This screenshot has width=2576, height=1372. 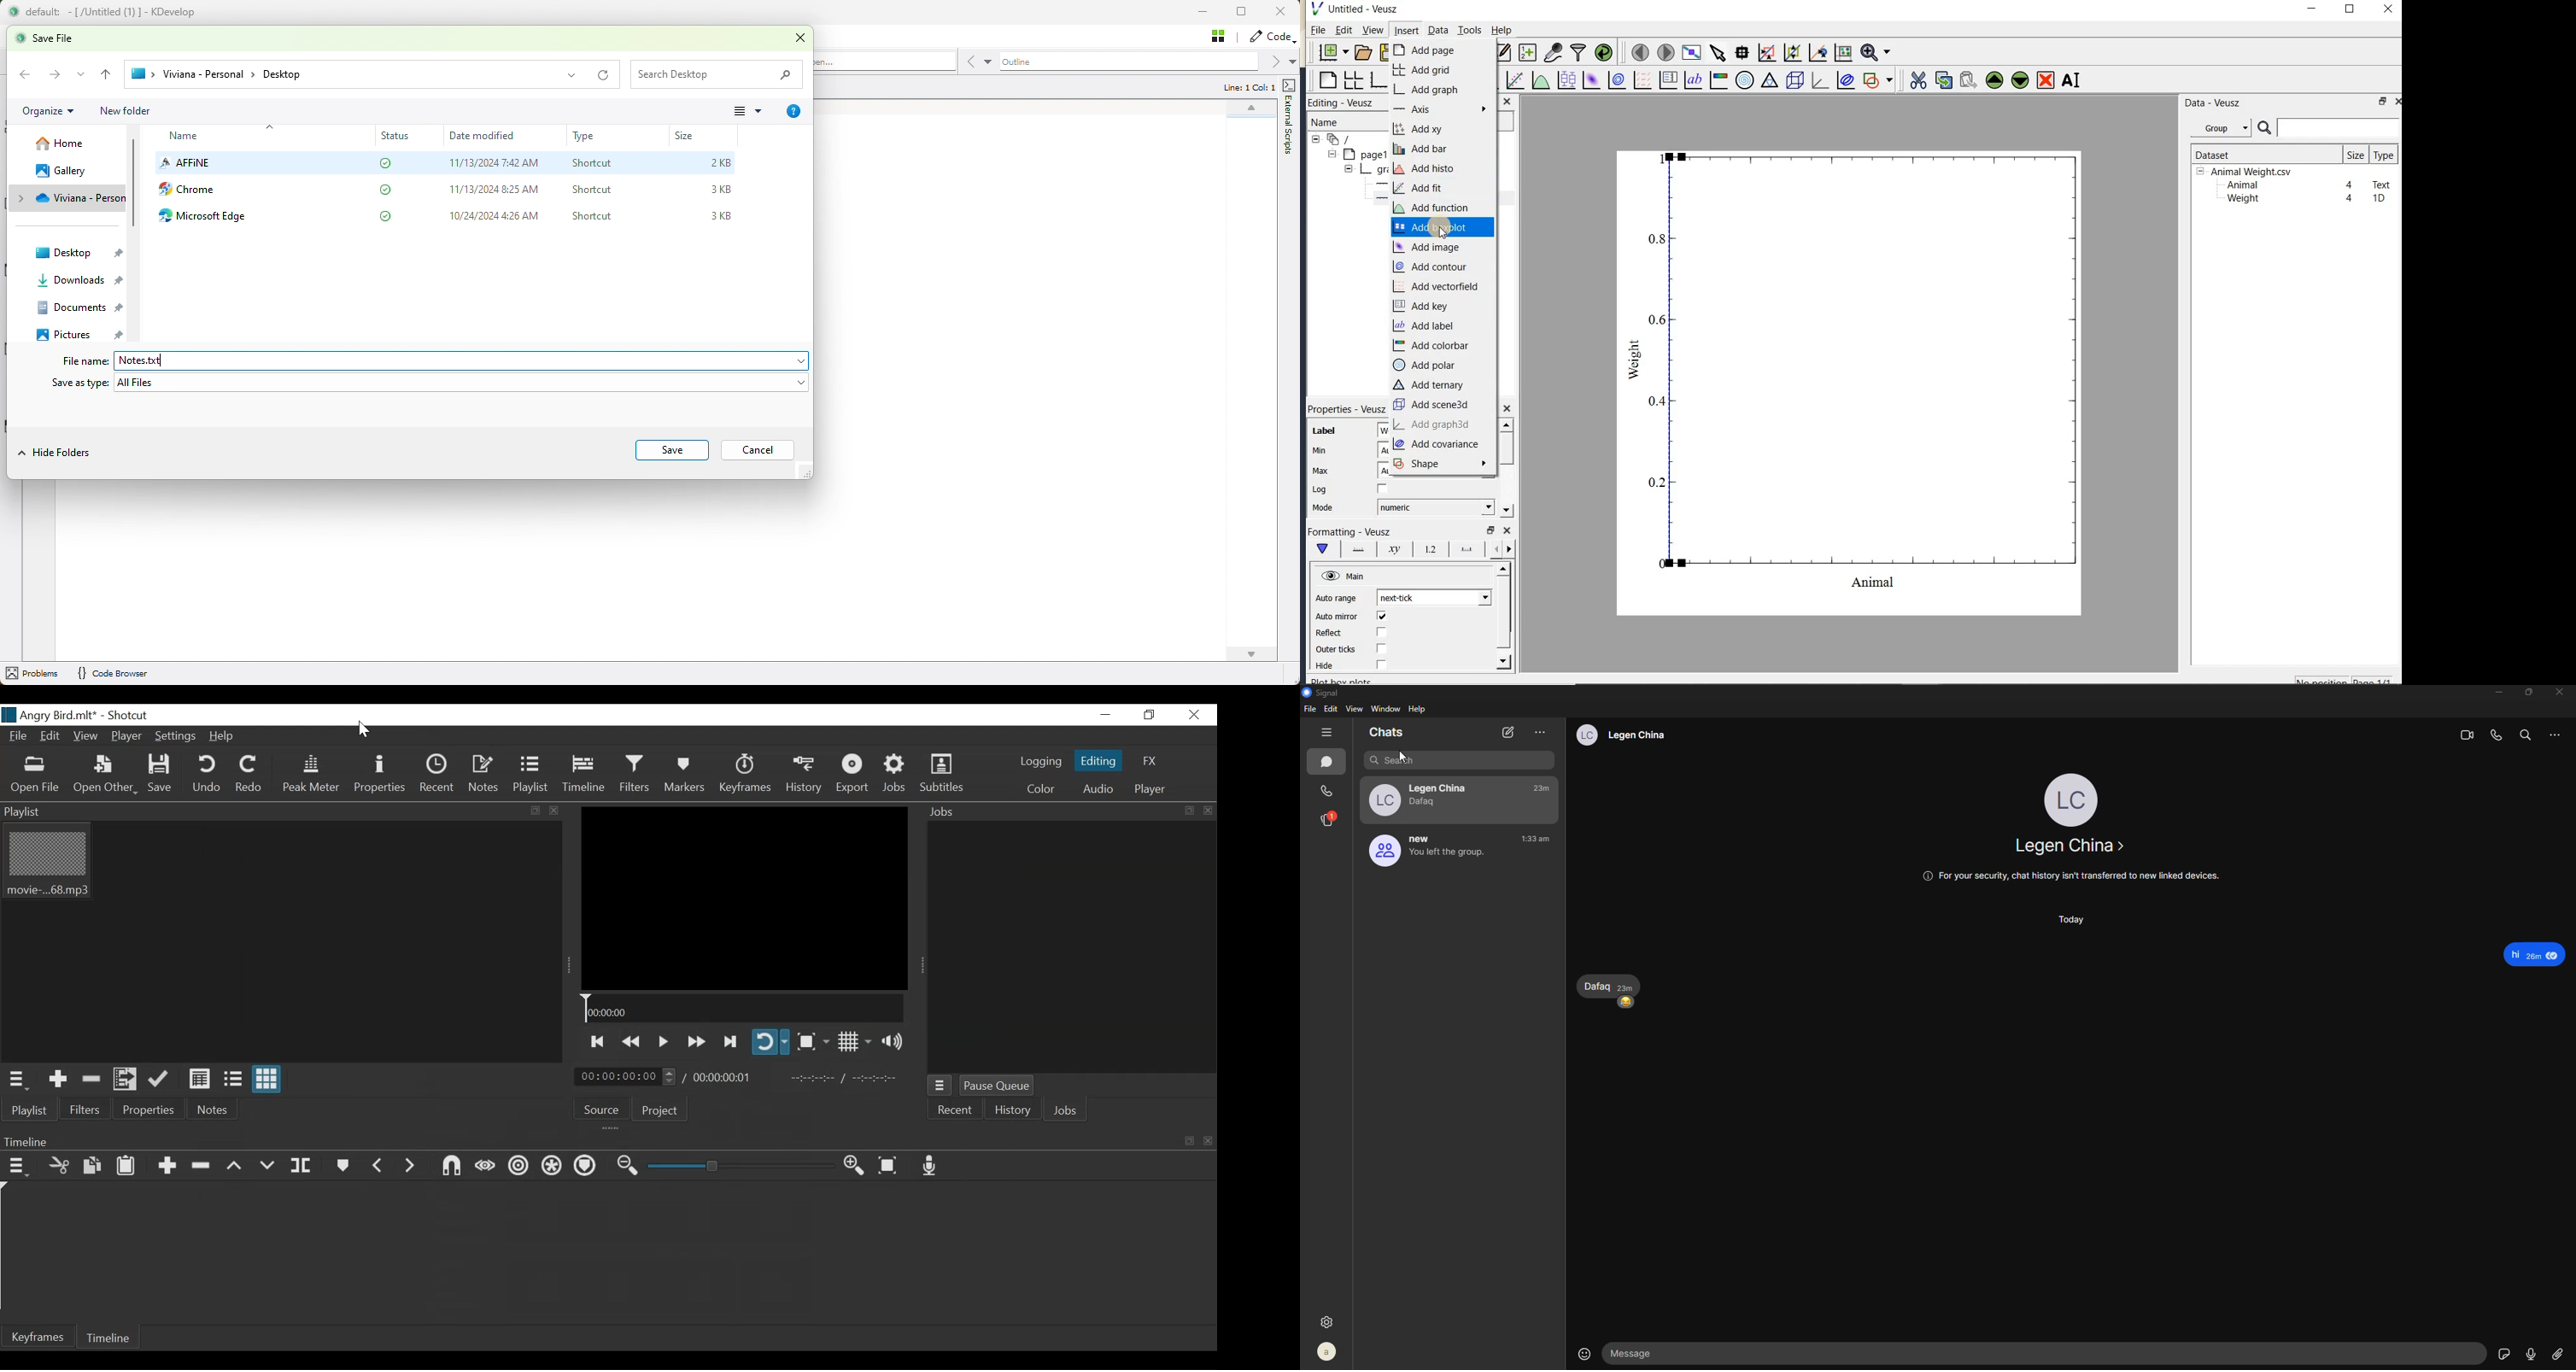 I want to click on Zoom to fit, so click(x=890, y=1165).